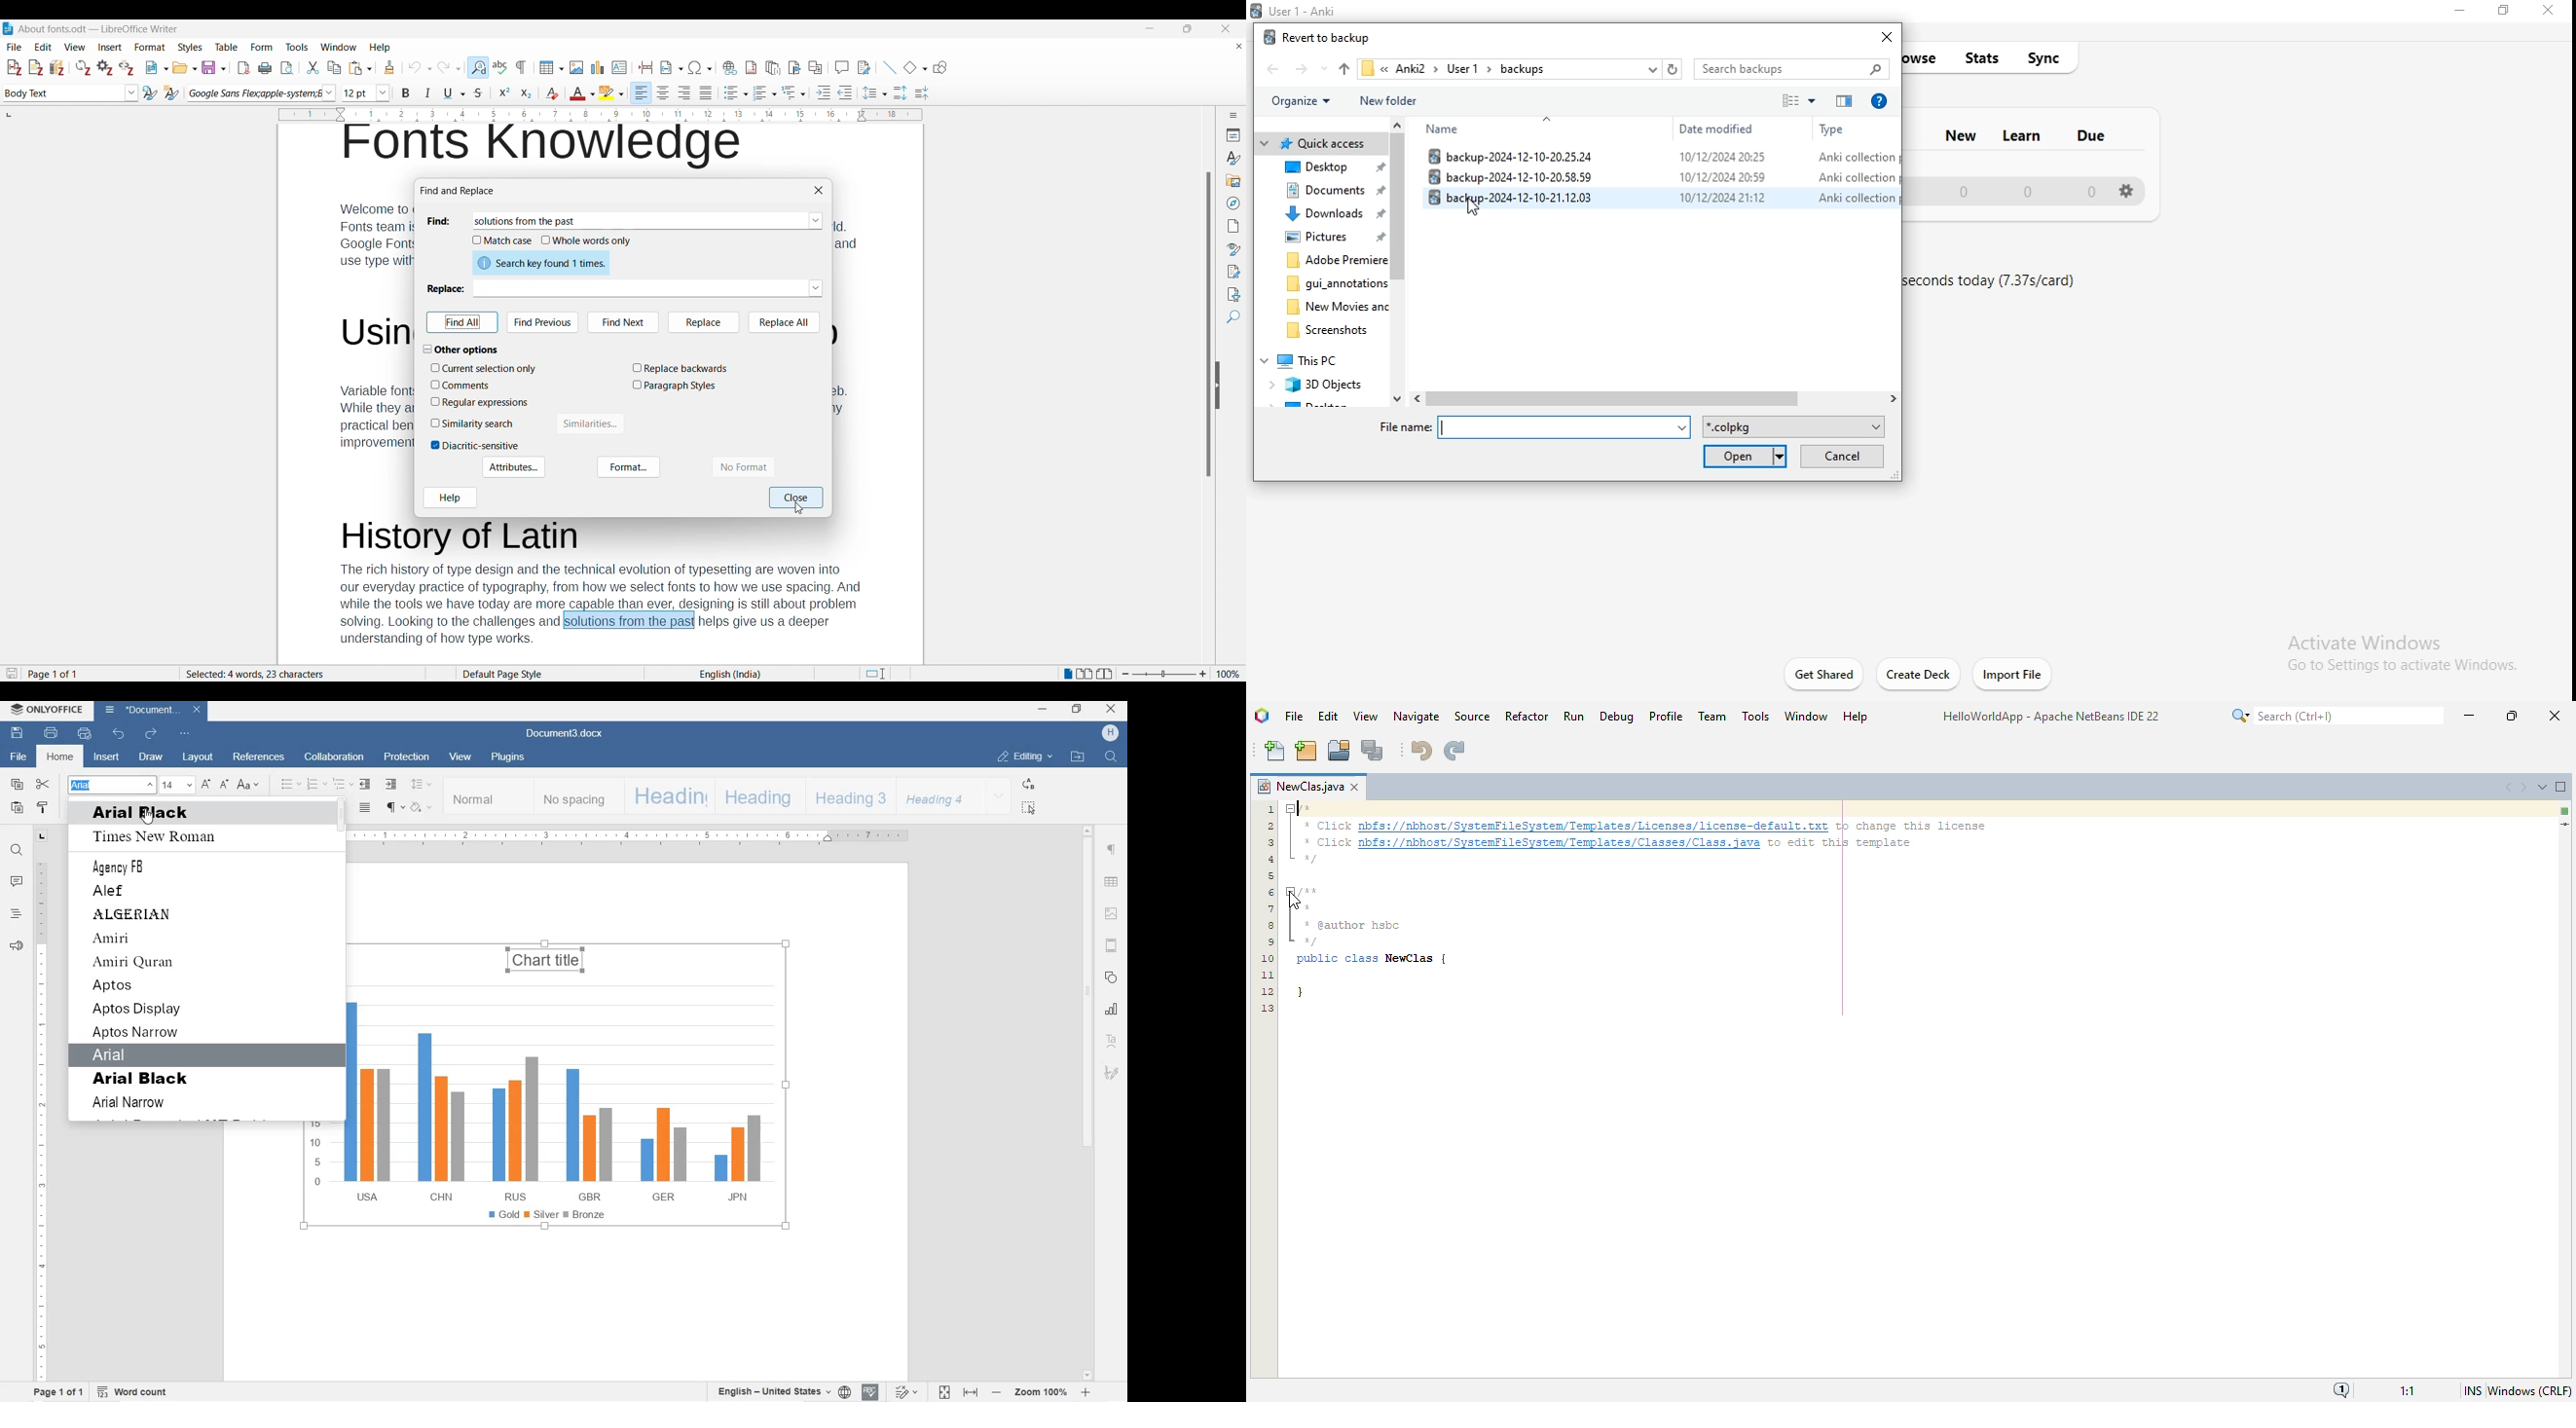 The image size is (2576, 1428). Describe the element at coordinates (1113, 710) in the screenshot. I see `CLOSE` at that location.